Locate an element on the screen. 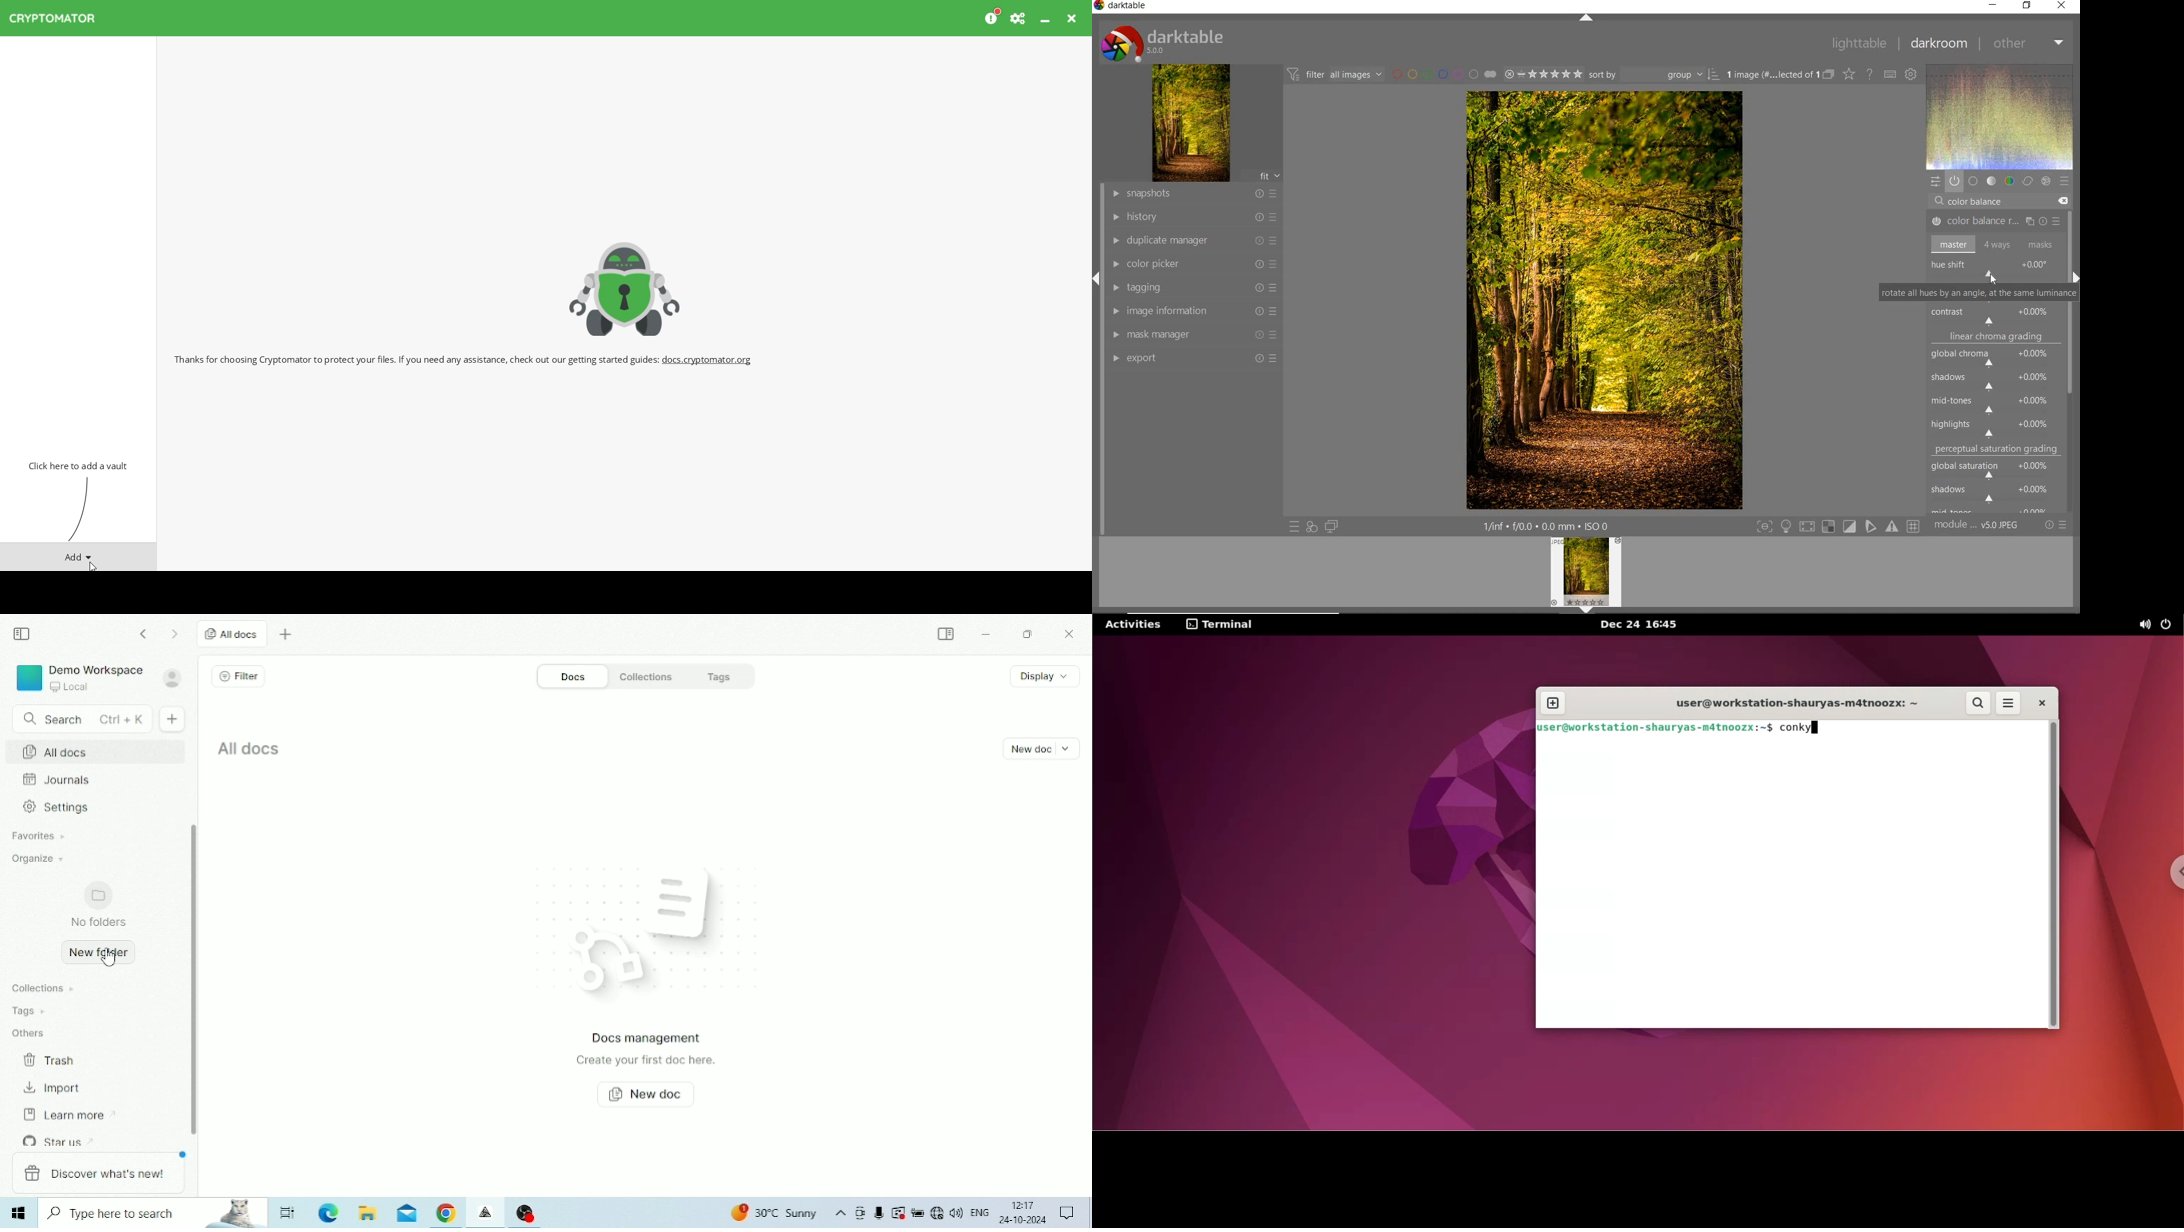  selected images is located at coordinates (1770, 75).